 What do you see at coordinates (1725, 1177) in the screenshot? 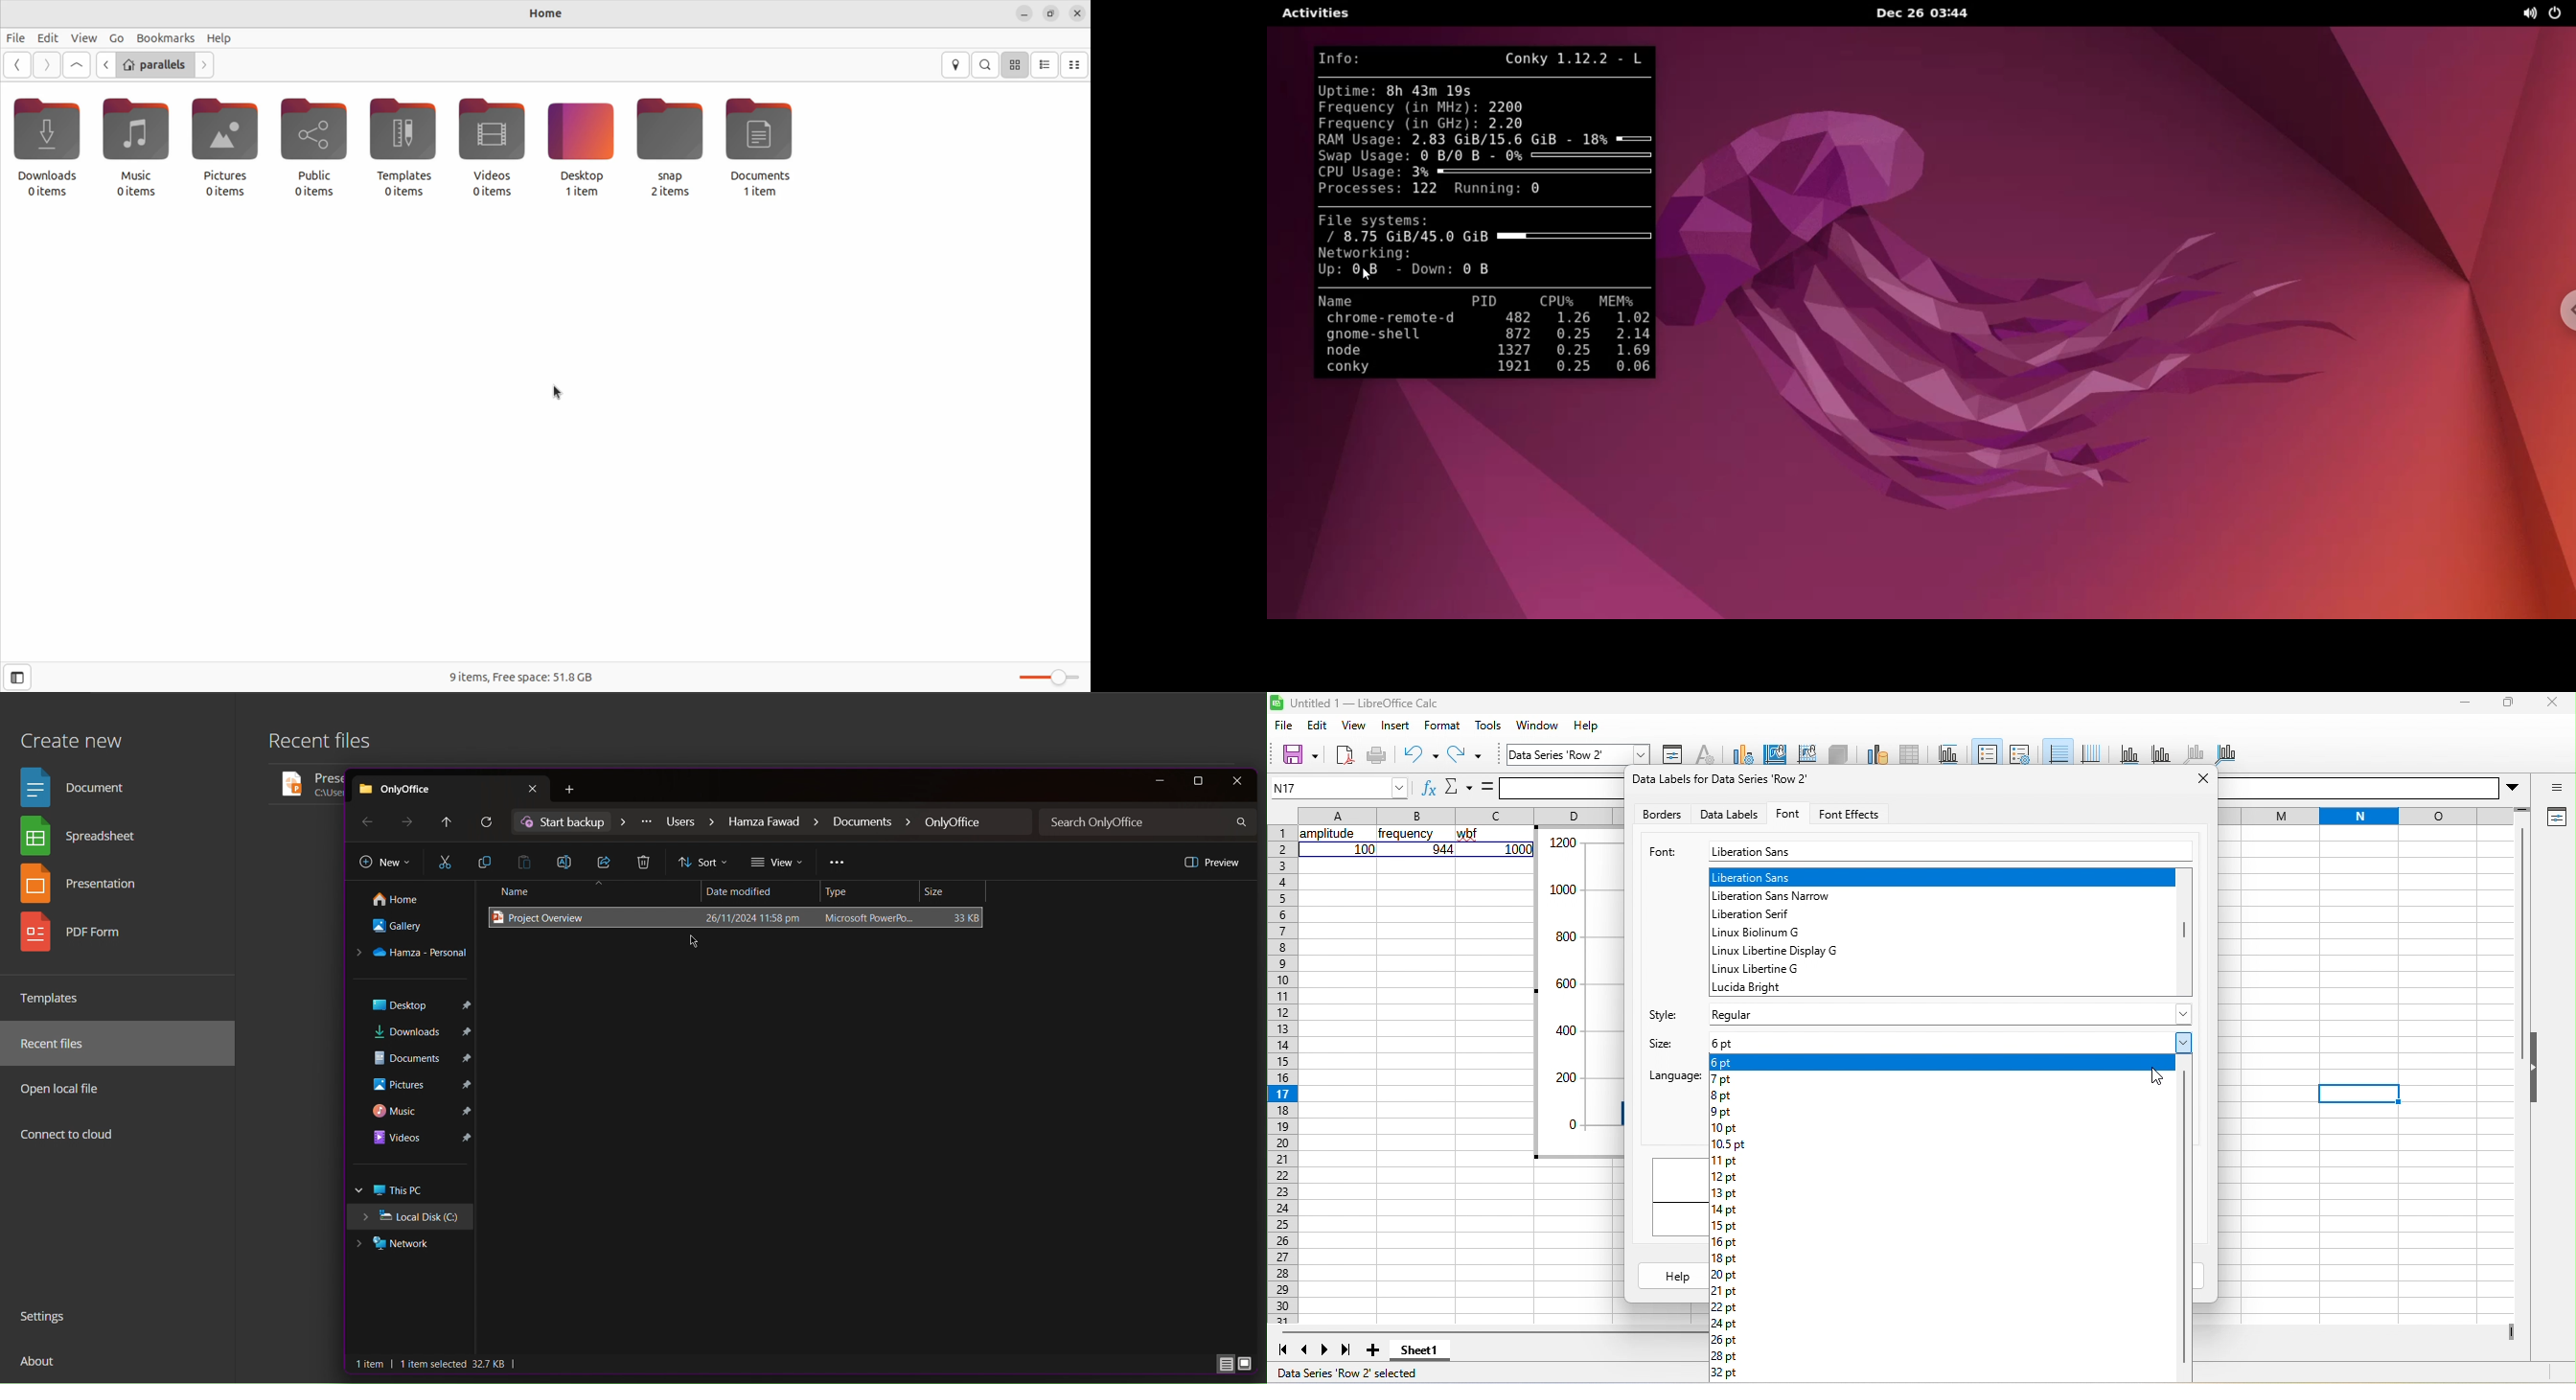
I see `12 pt` at bounding box center [1725, 1177].